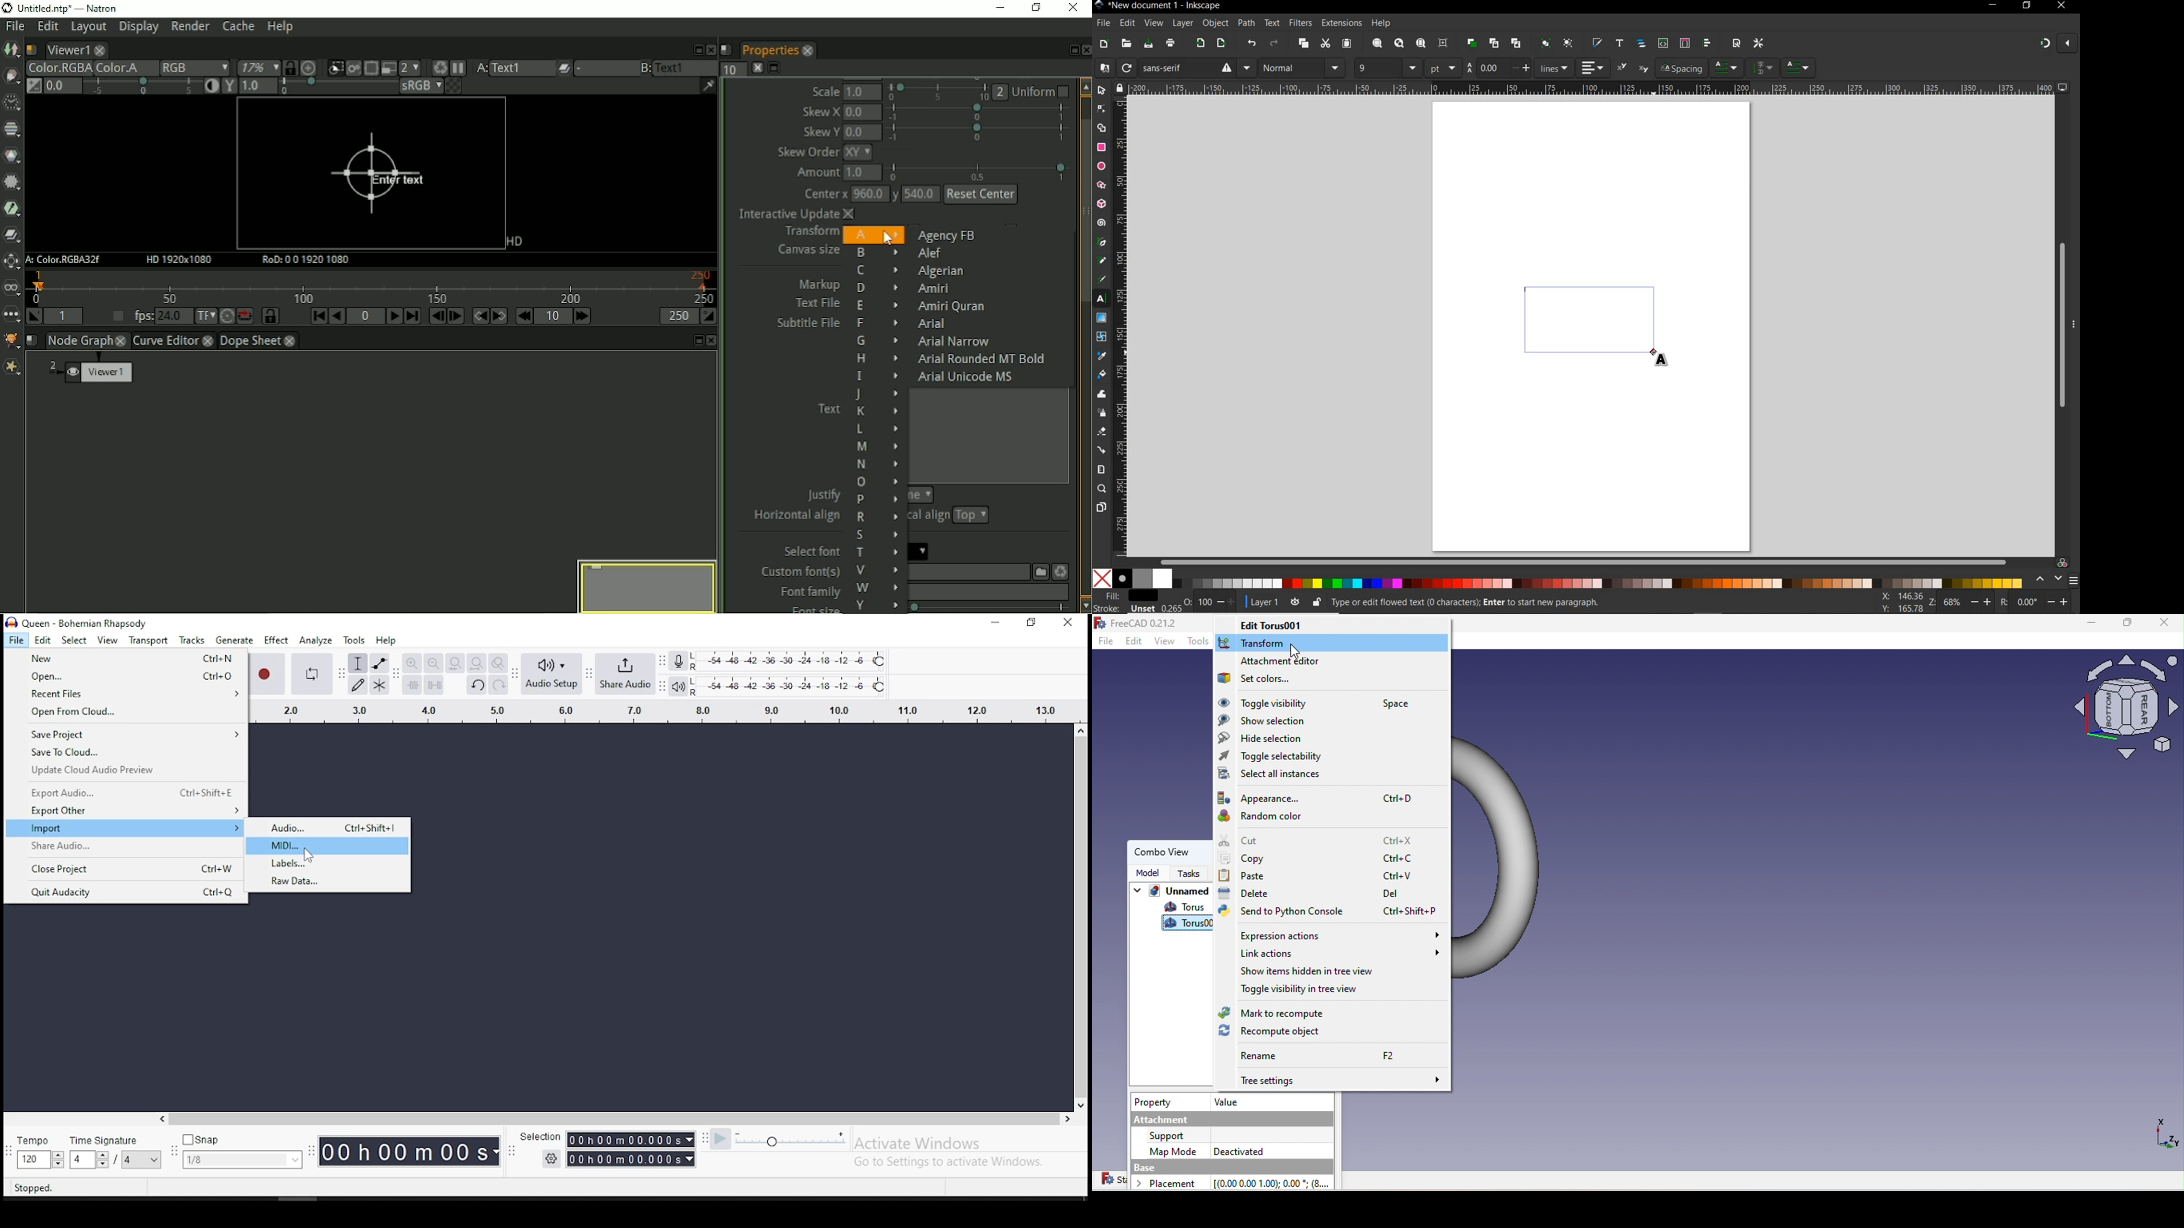 This screenshot has width=2184, height=1232. I want to click on envelope tool, so click(379, 663).